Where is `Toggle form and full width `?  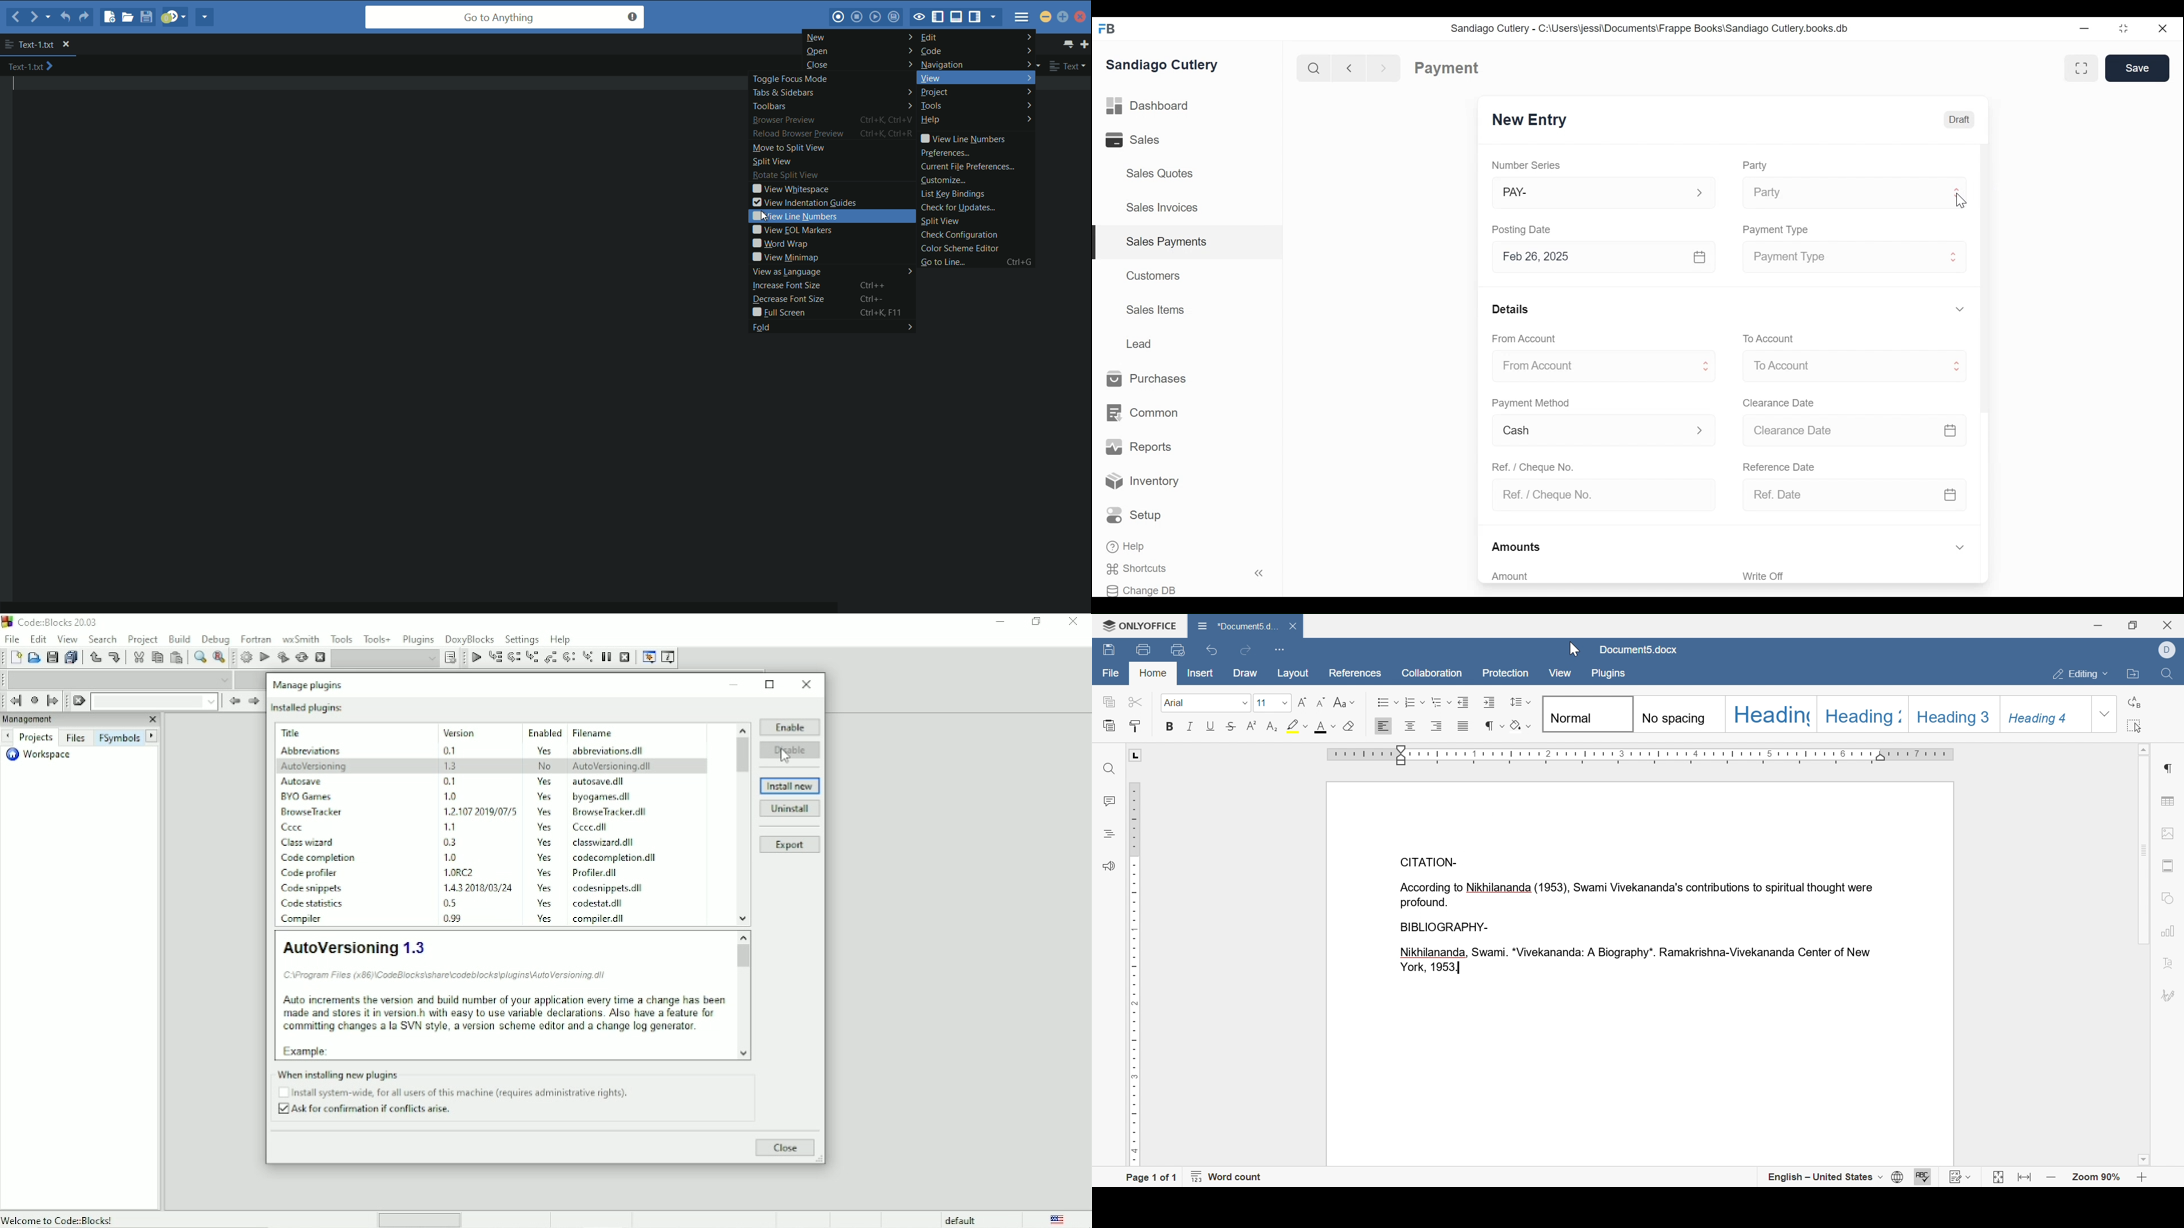
Toggle form and full width  is located at coordinates (2086, 66).